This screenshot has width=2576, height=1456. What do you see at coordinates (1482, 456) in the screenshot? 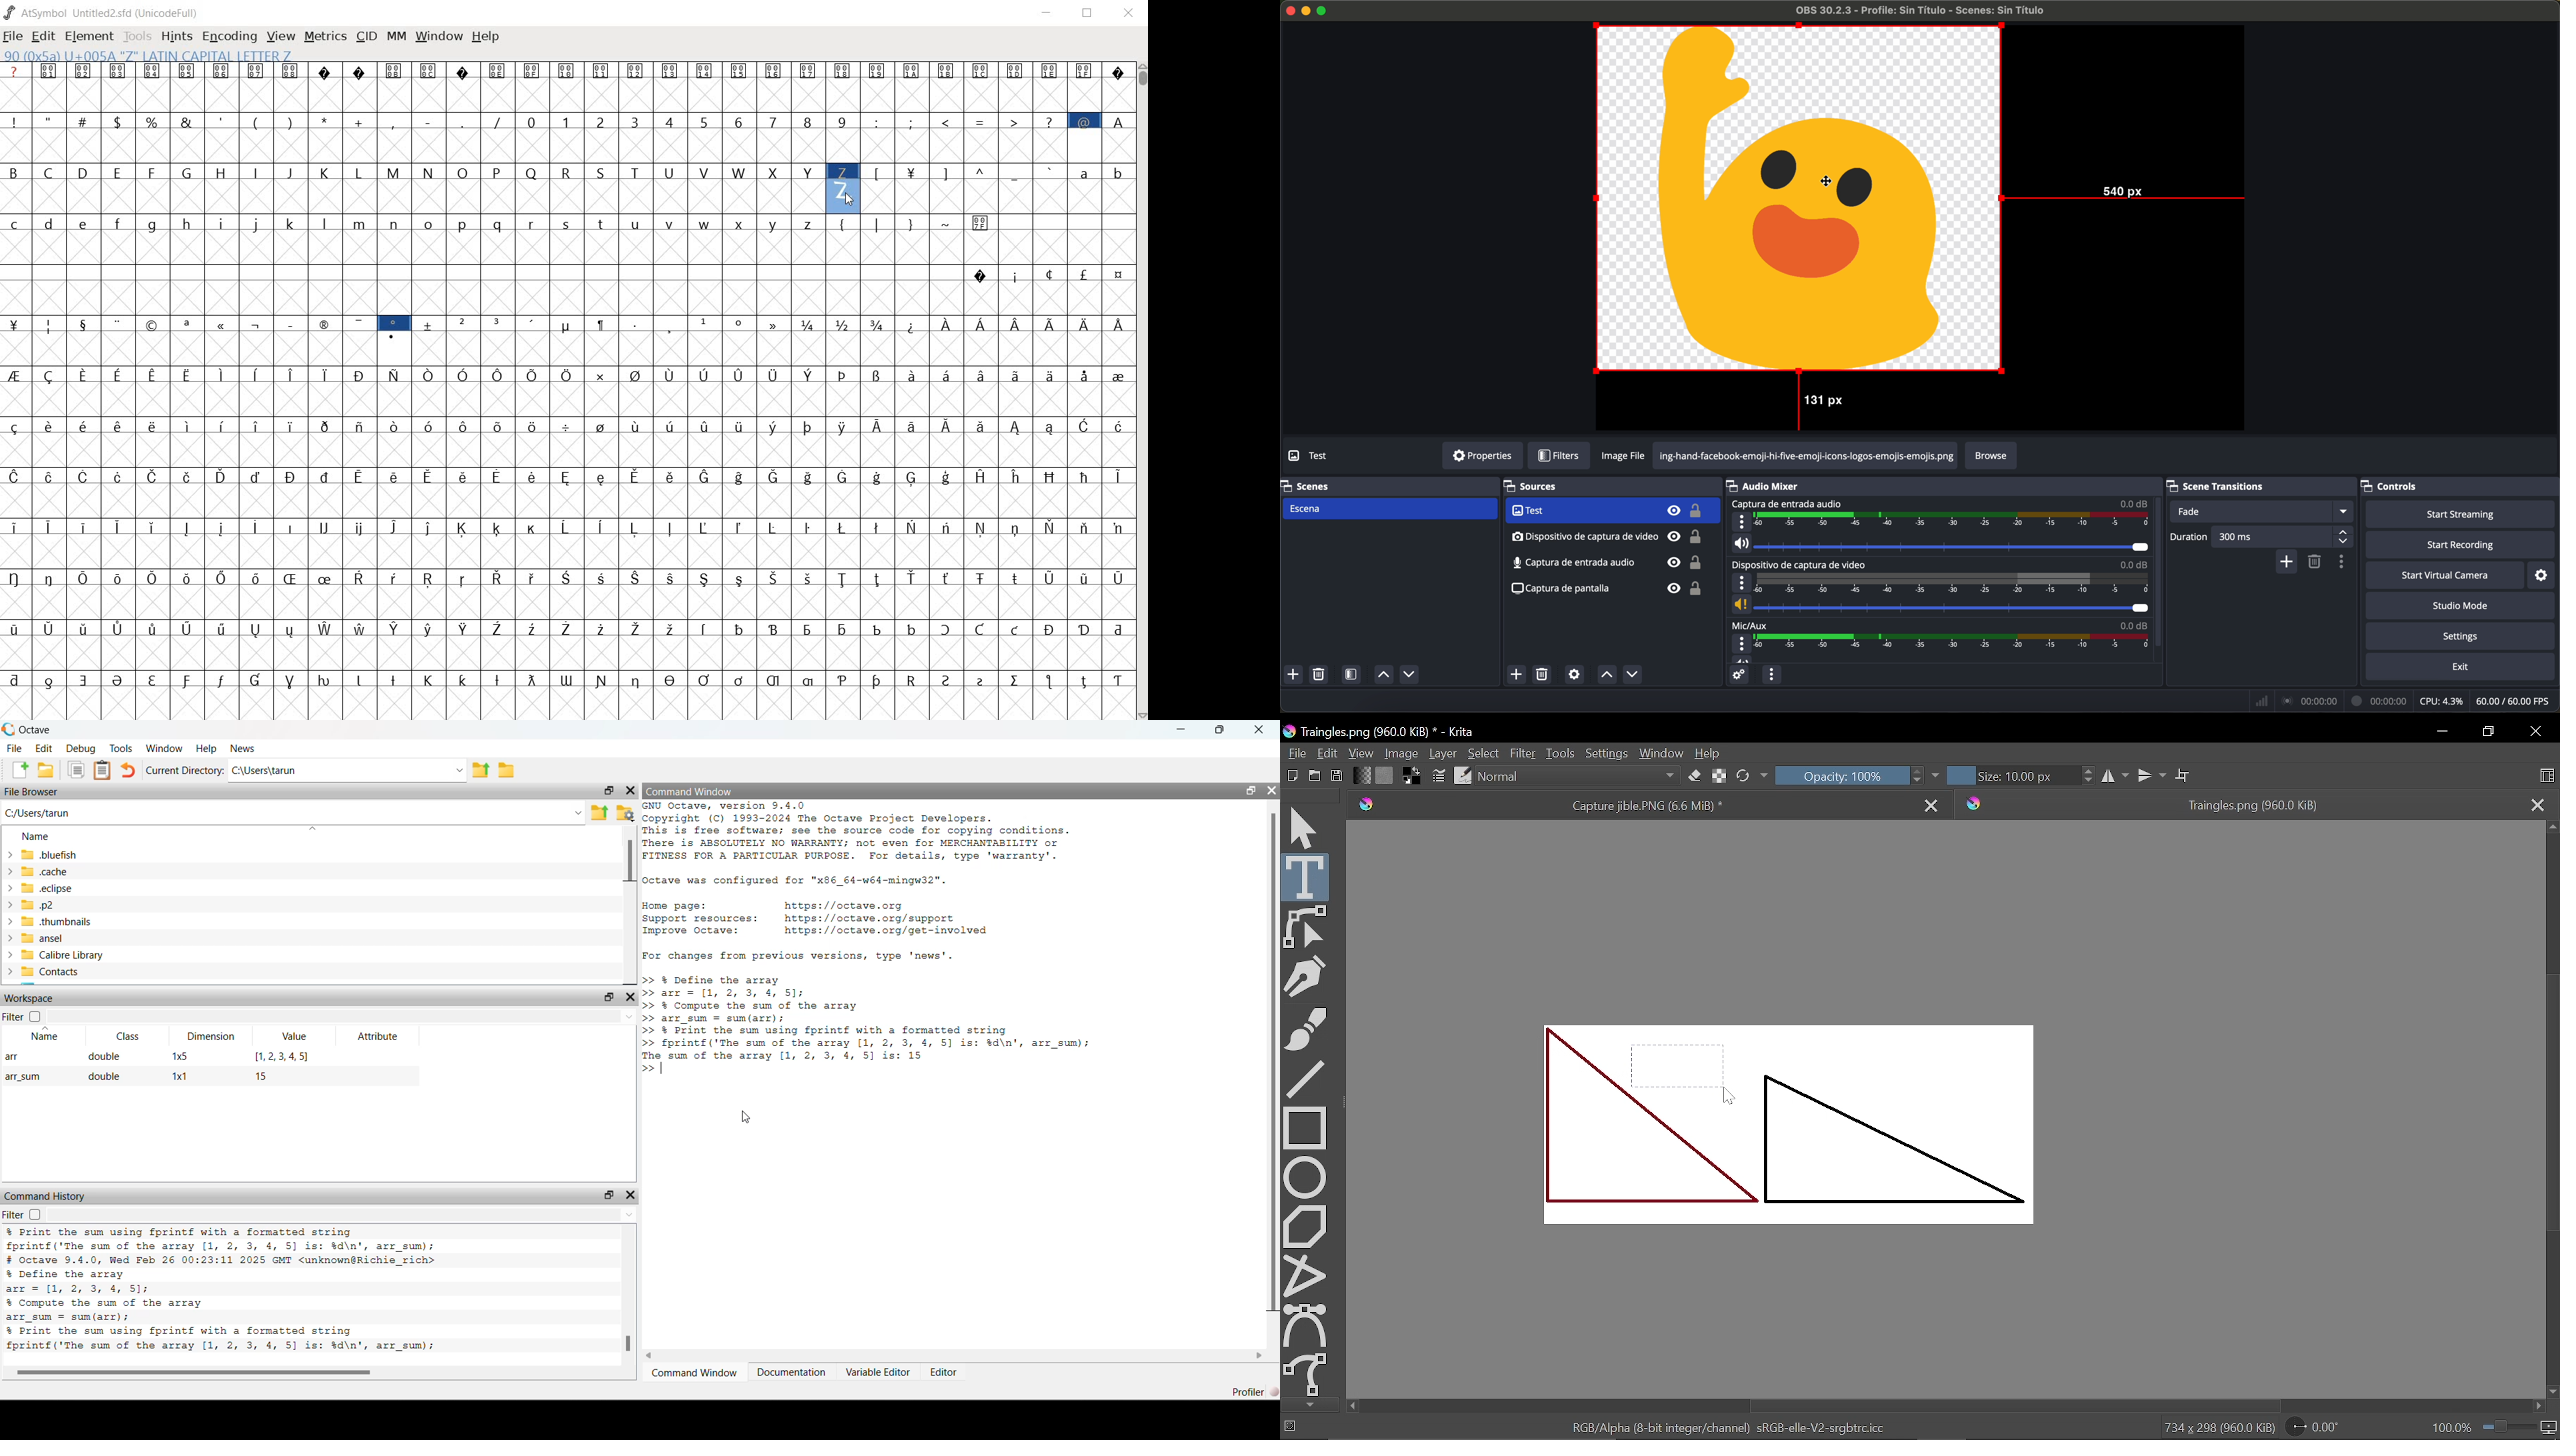
I see `properties` at bounding box center [1482, 456].